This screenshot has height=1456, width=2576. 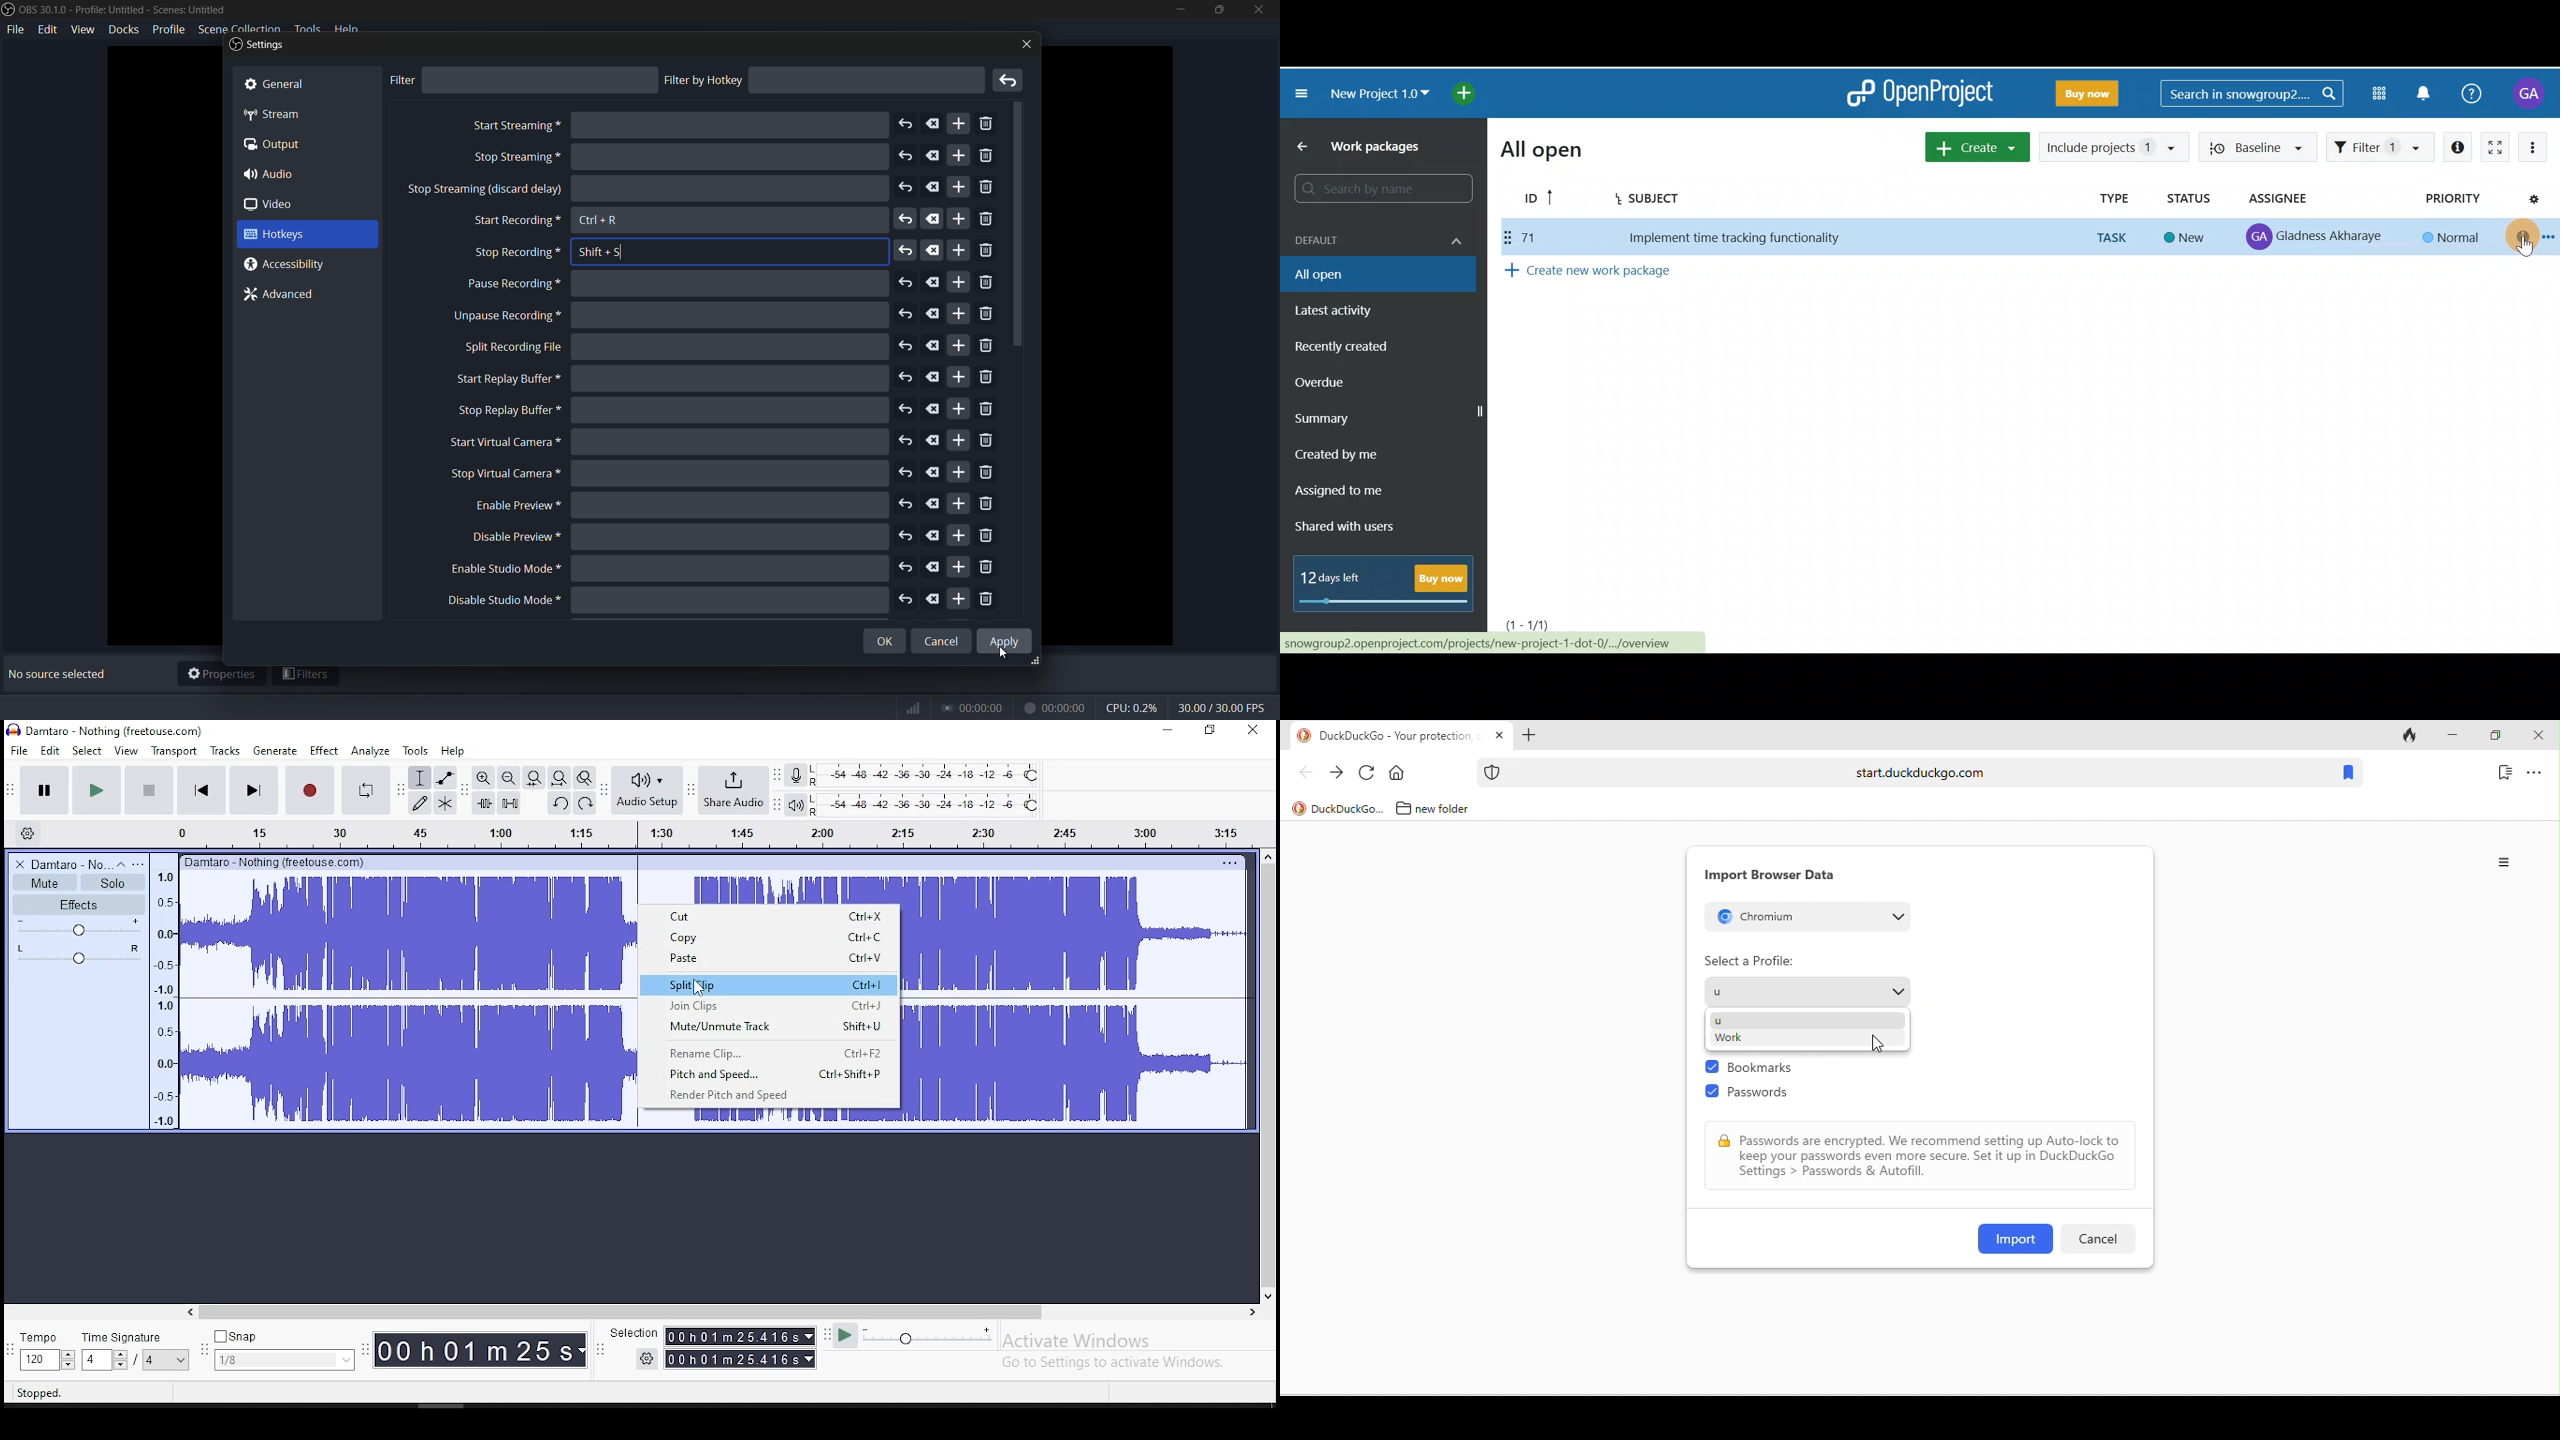 What do you see at coordinates (775, 956) in the screenshot?
I see `paste ctrl+v` at bounding box center [775, 956].